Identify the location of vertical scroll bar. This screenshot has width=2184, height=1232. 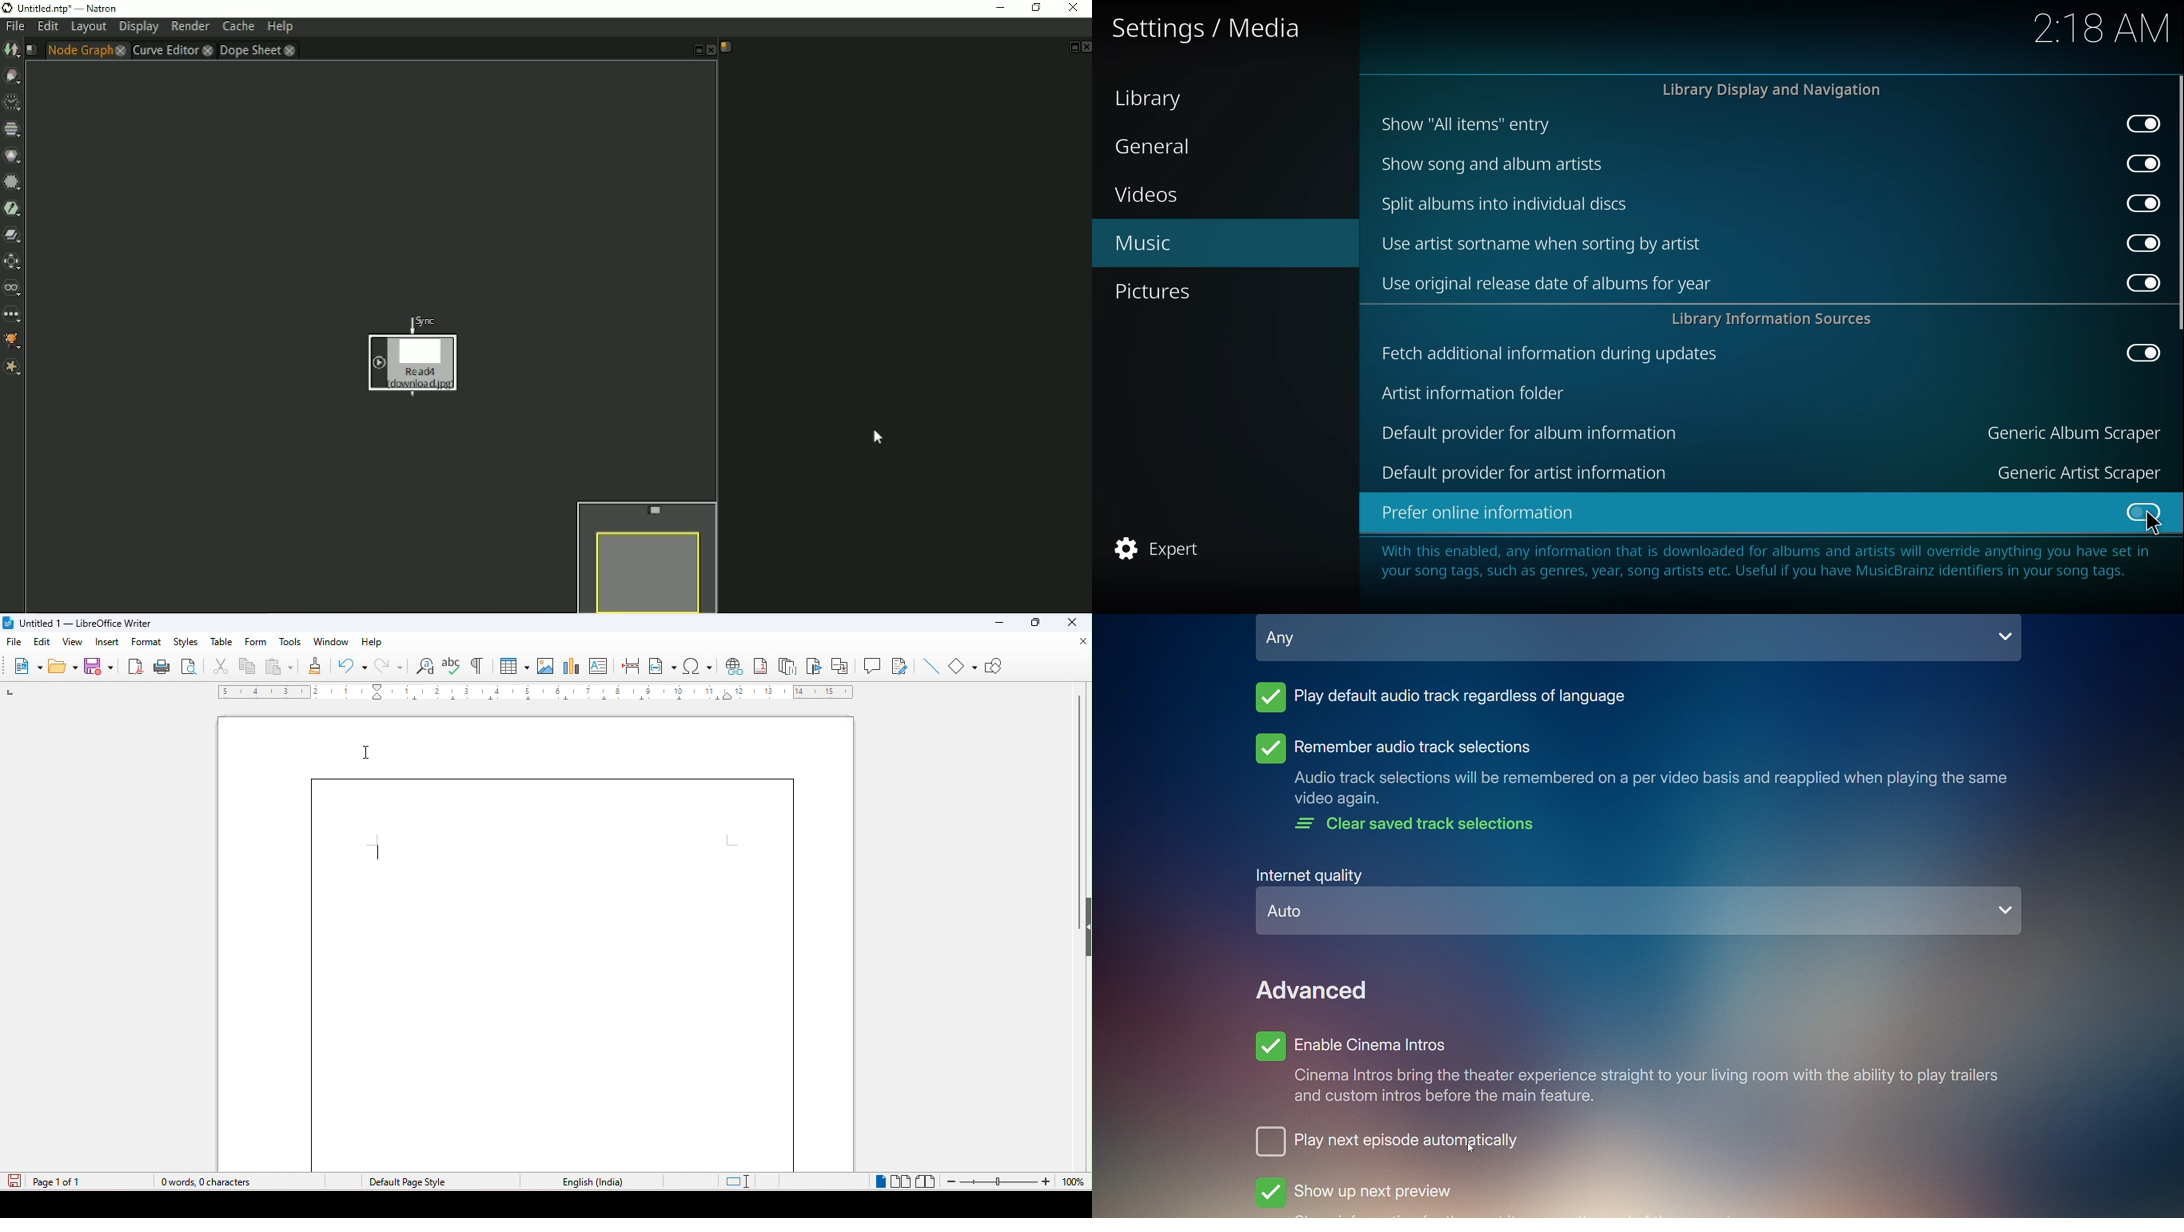
(1082, 791).